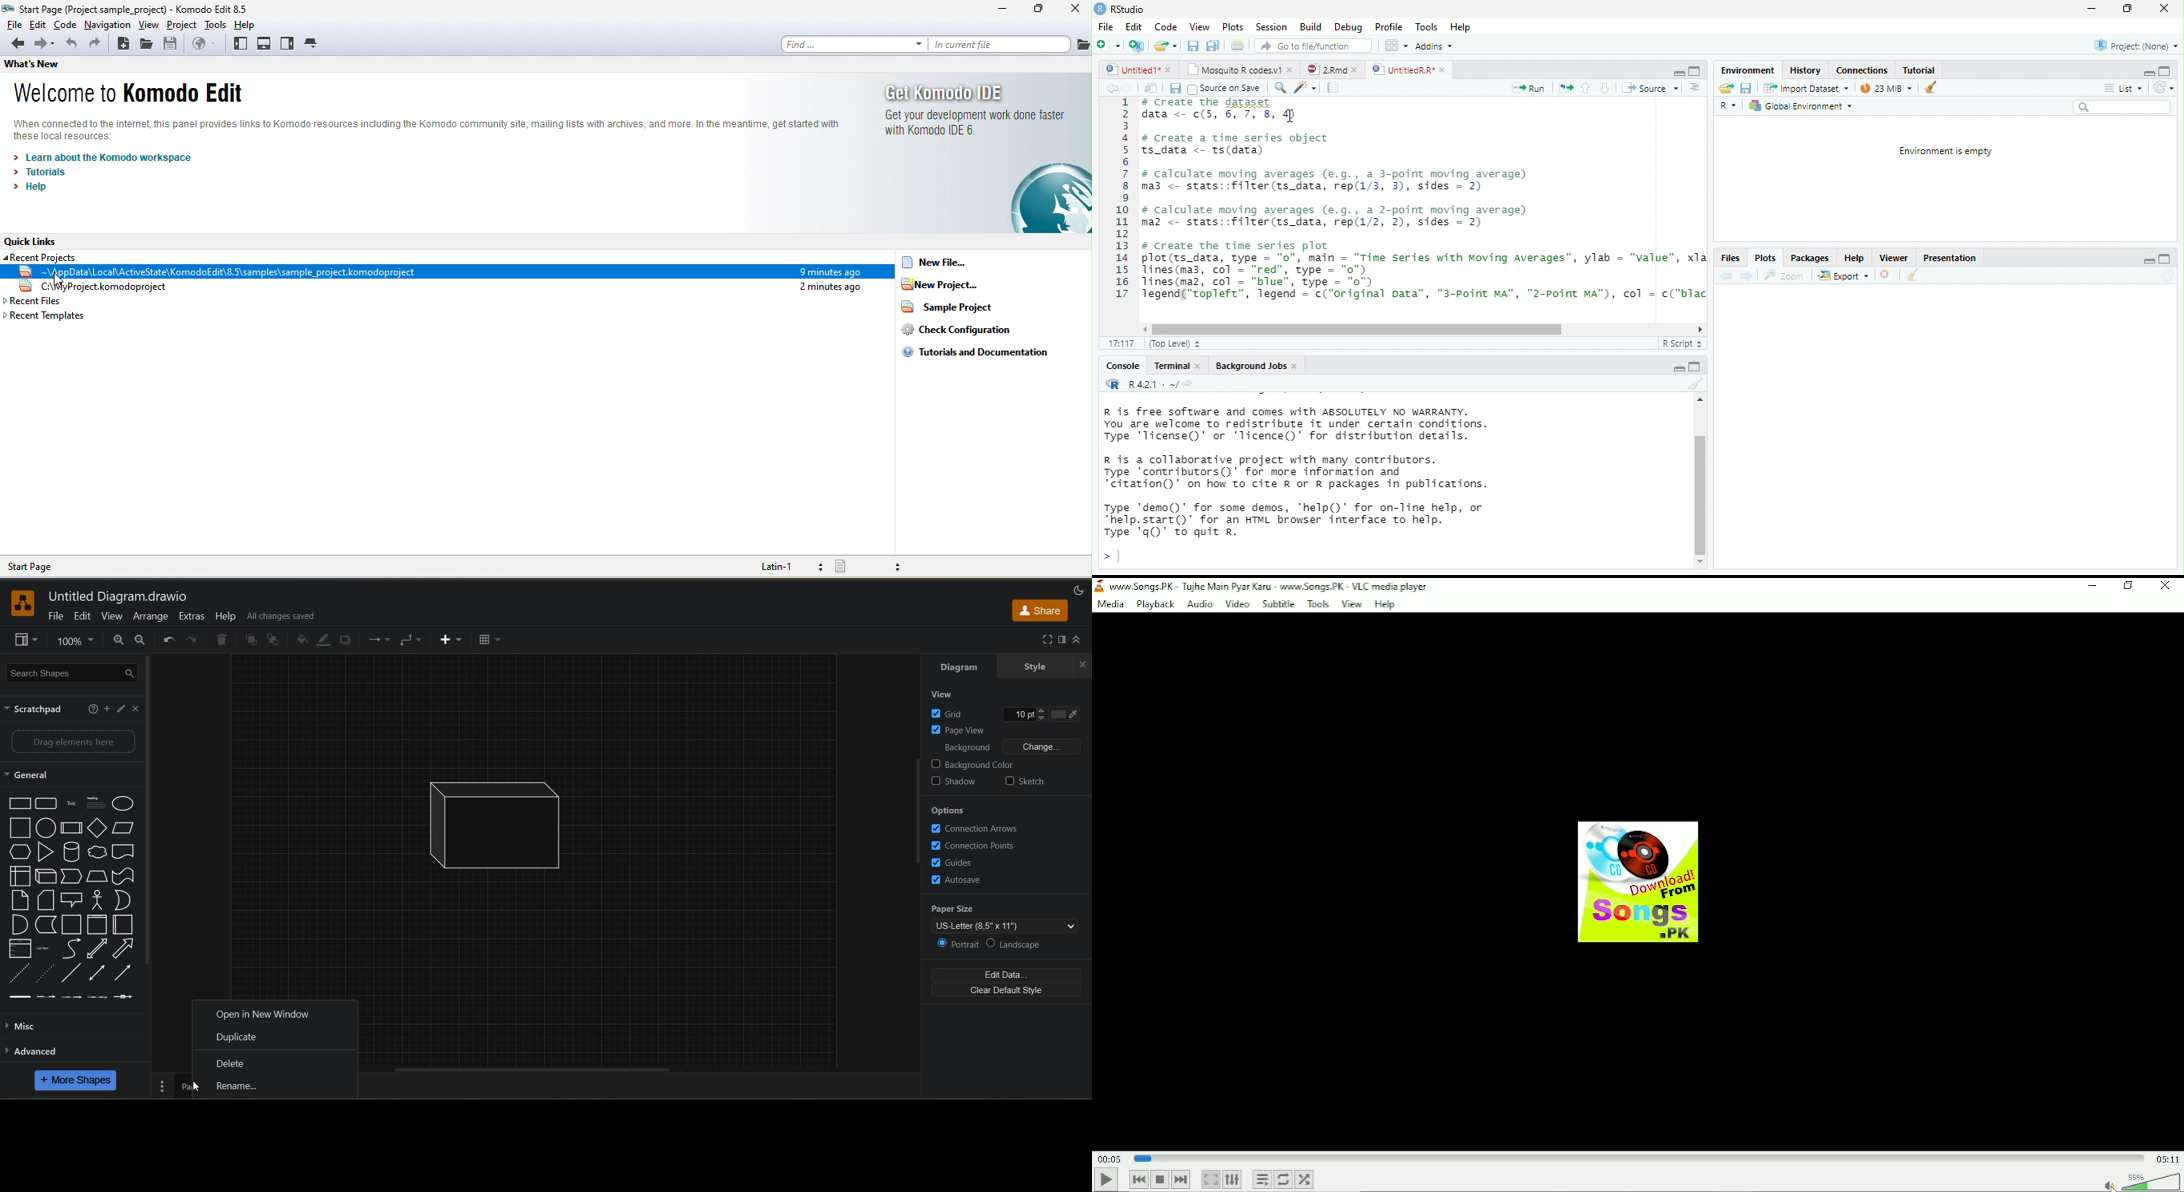  Describe the element at coordinates (1389, 27) in the screenshot. I see `Profile` at that location.